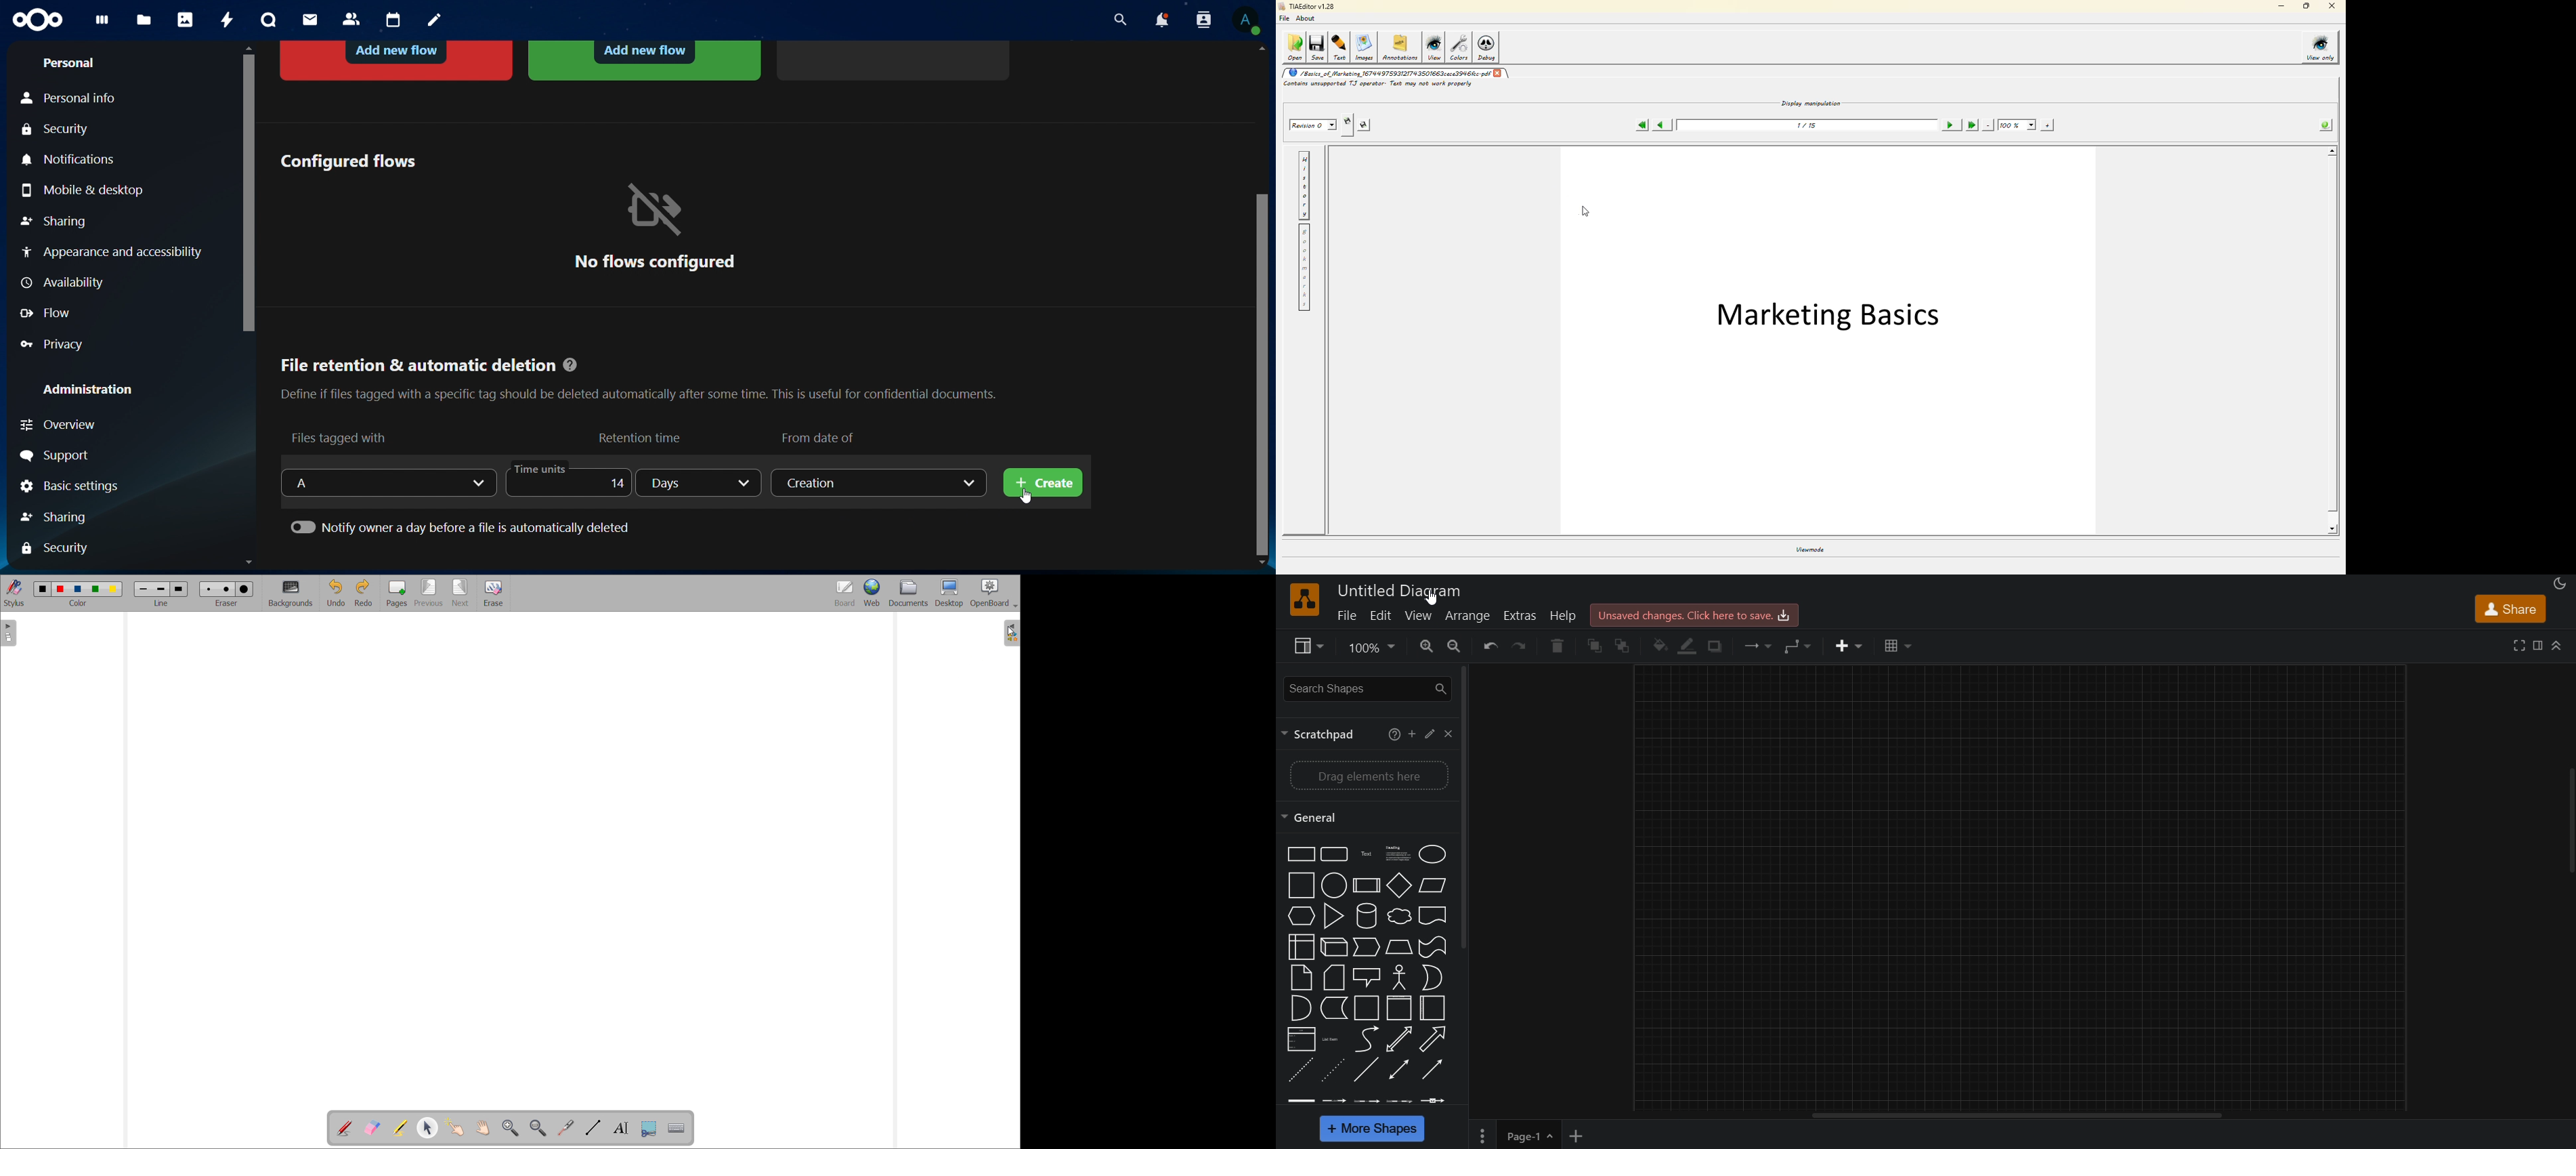 The height and width of the screenshot is (1176, 2576). I want to click on retention time, so click(642, 437).